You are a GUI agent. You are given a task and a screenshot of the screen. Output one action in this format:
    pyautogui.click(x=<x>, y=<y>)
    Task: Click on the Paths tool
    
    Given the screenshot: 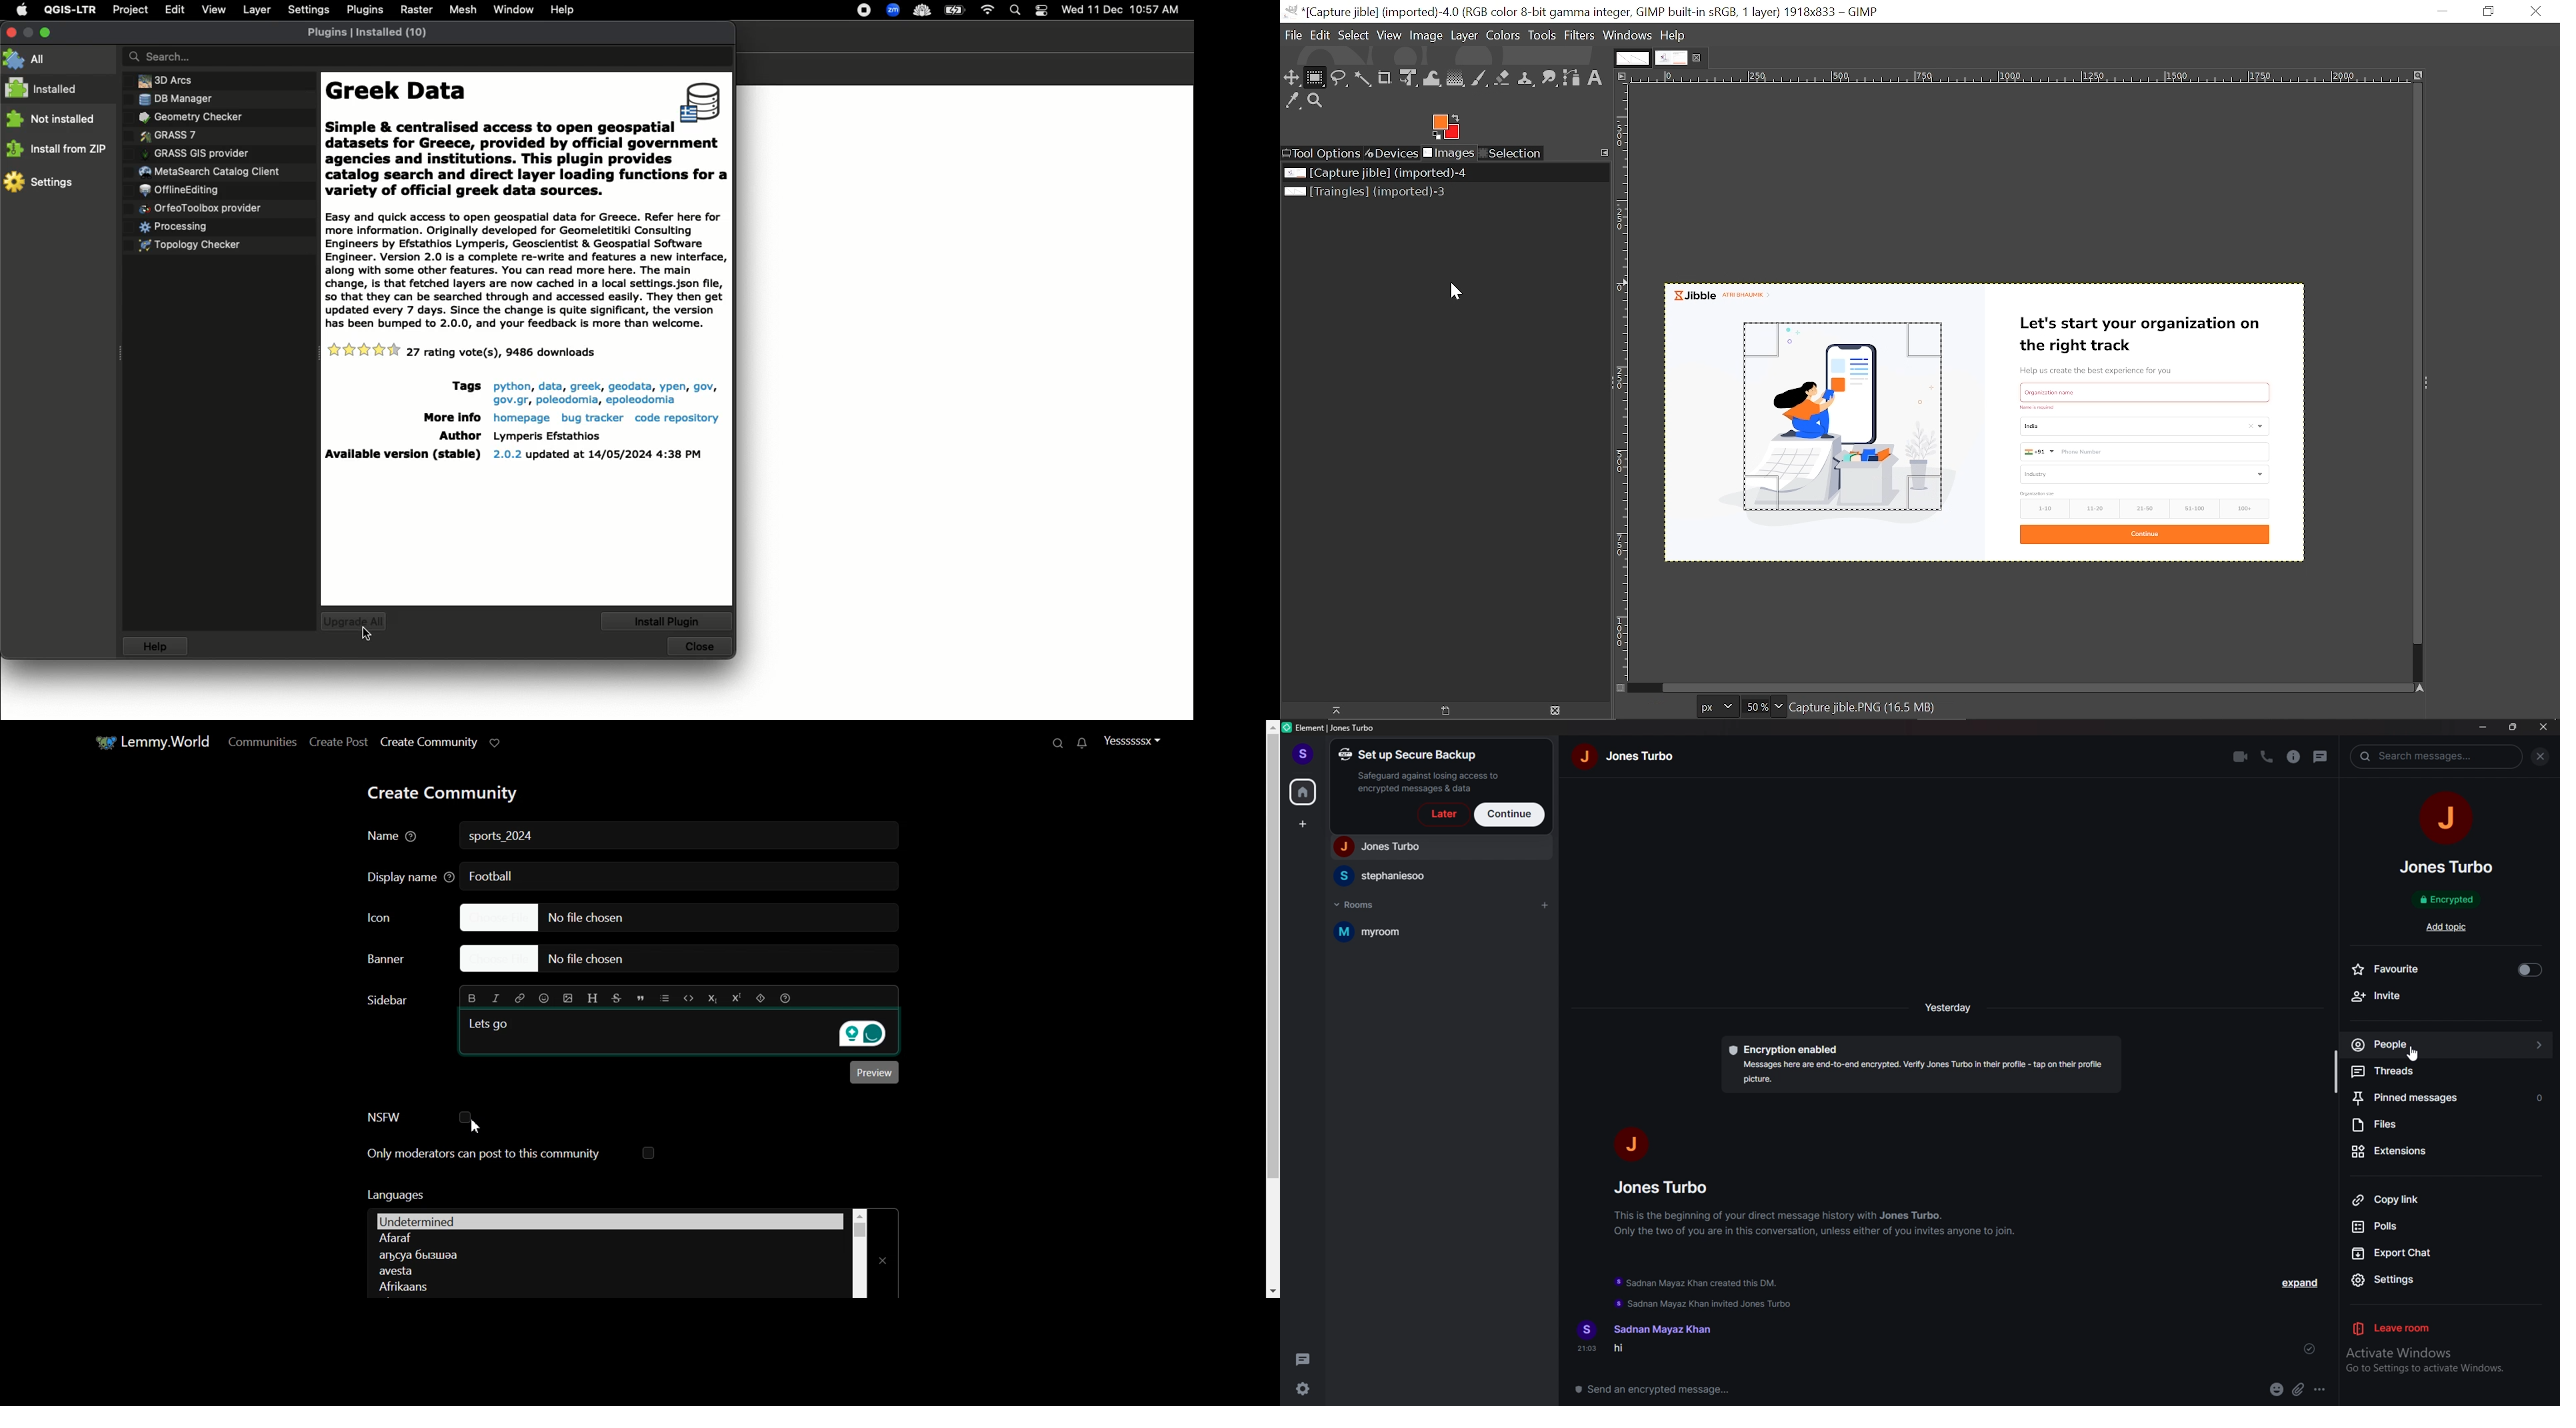 What is the action you would take?
    pyautogui.click(x=1572, y=78)
    